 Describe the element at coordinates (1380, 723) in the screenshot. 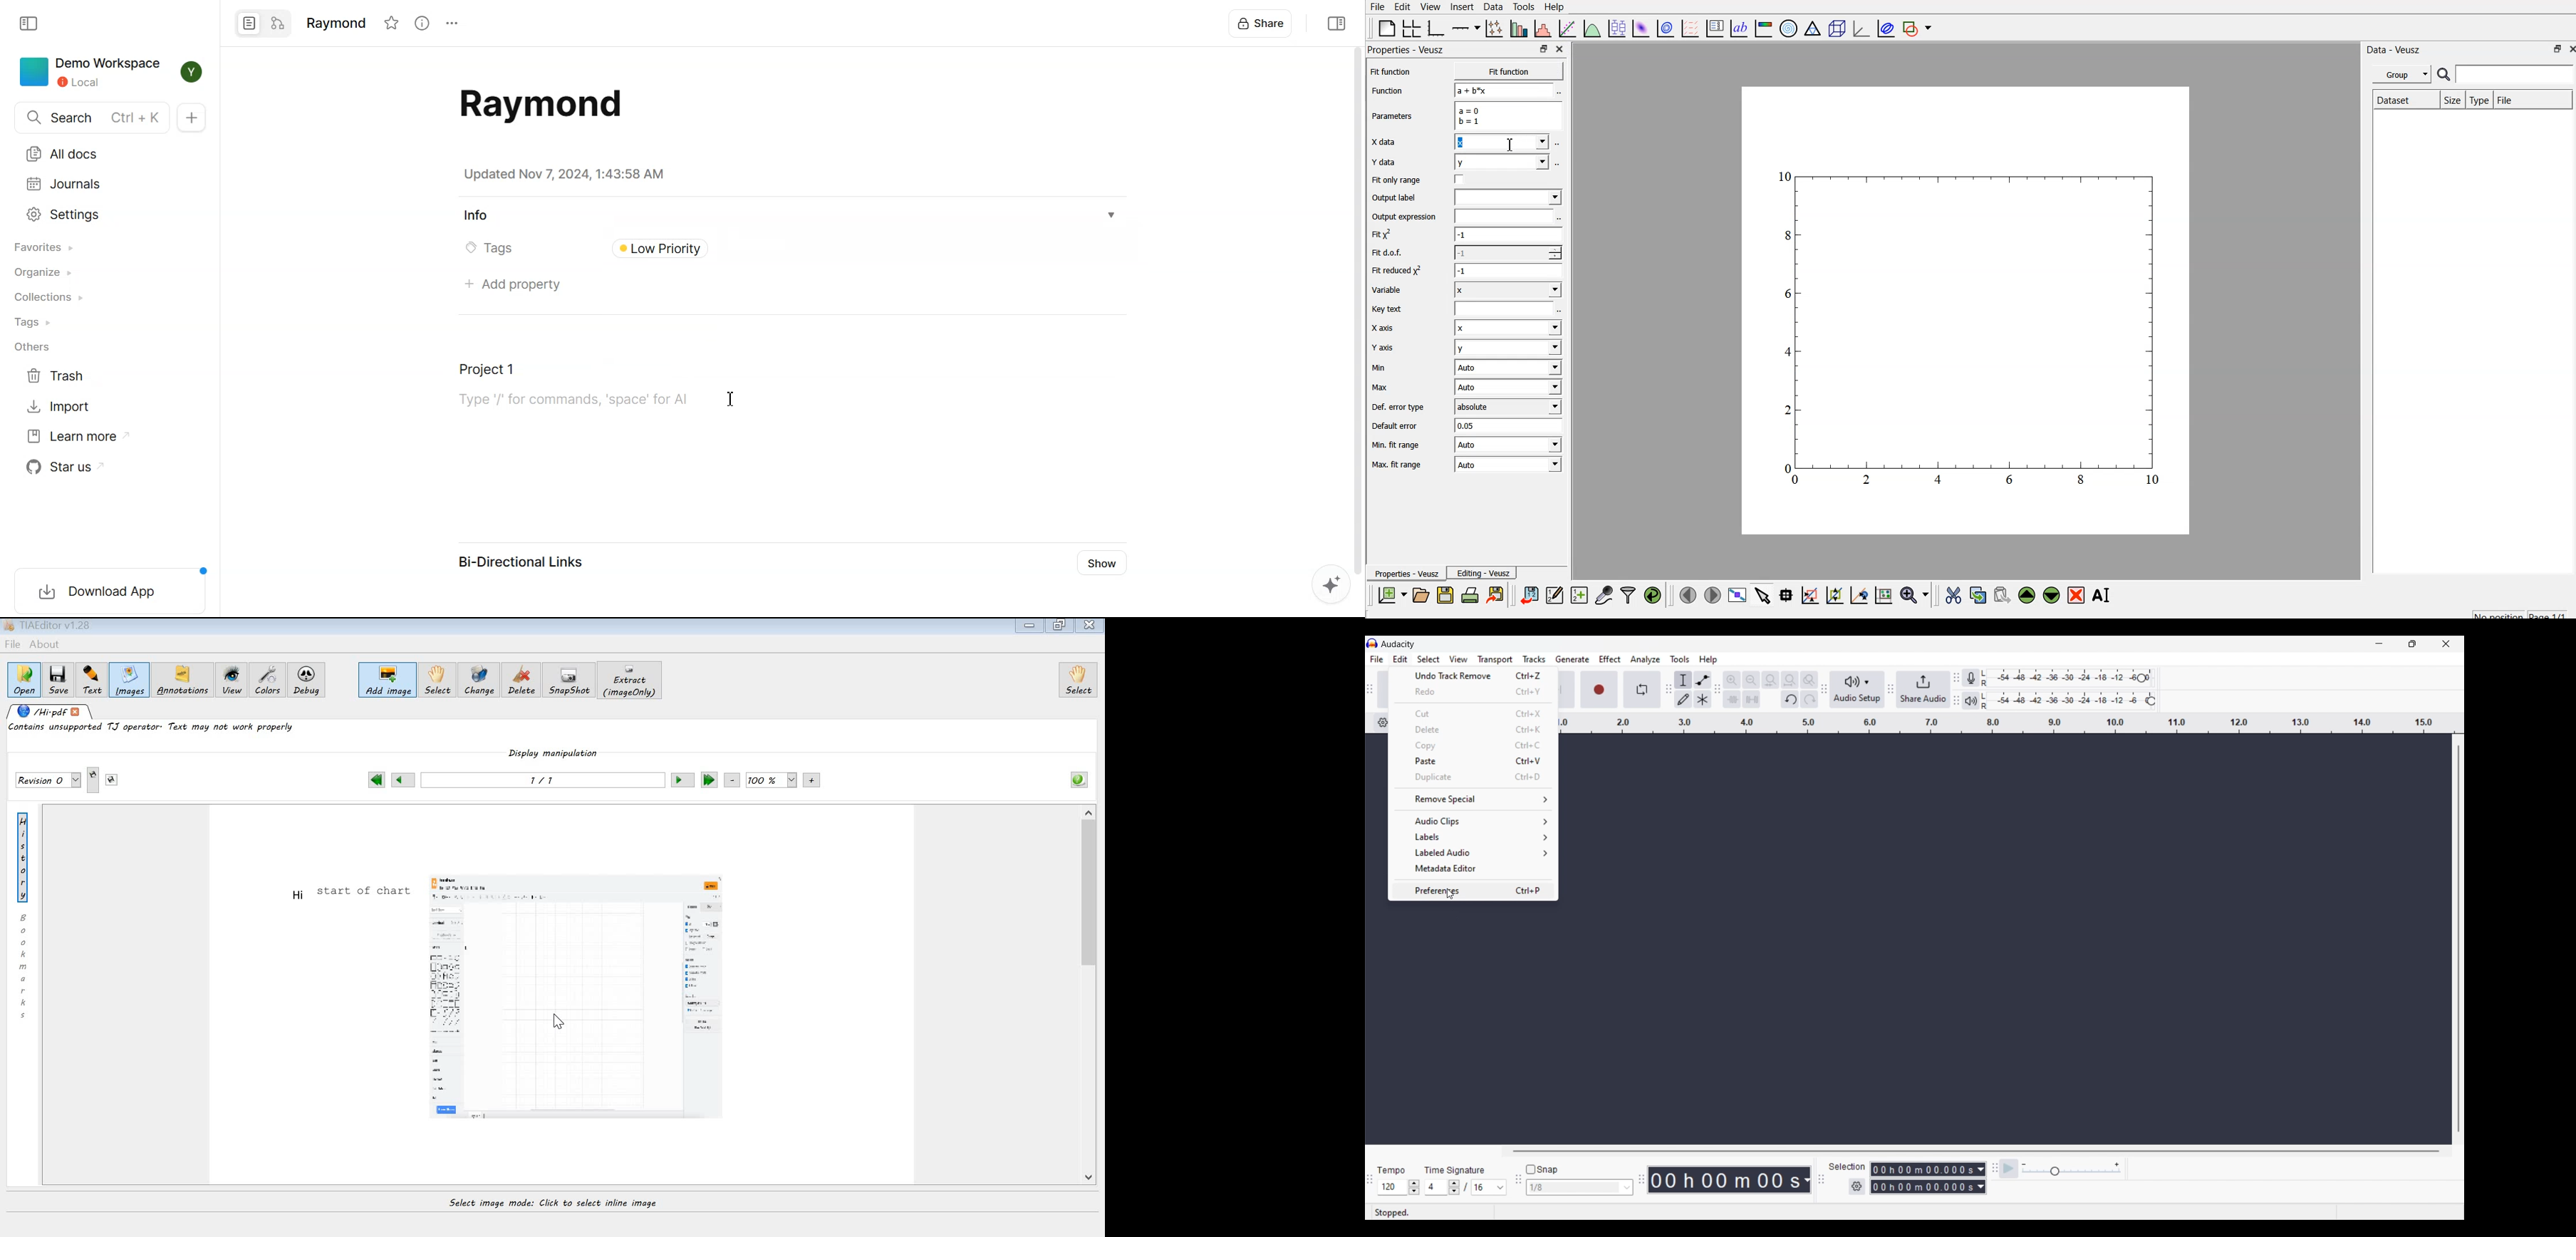

I see `Timeline options` at that location.